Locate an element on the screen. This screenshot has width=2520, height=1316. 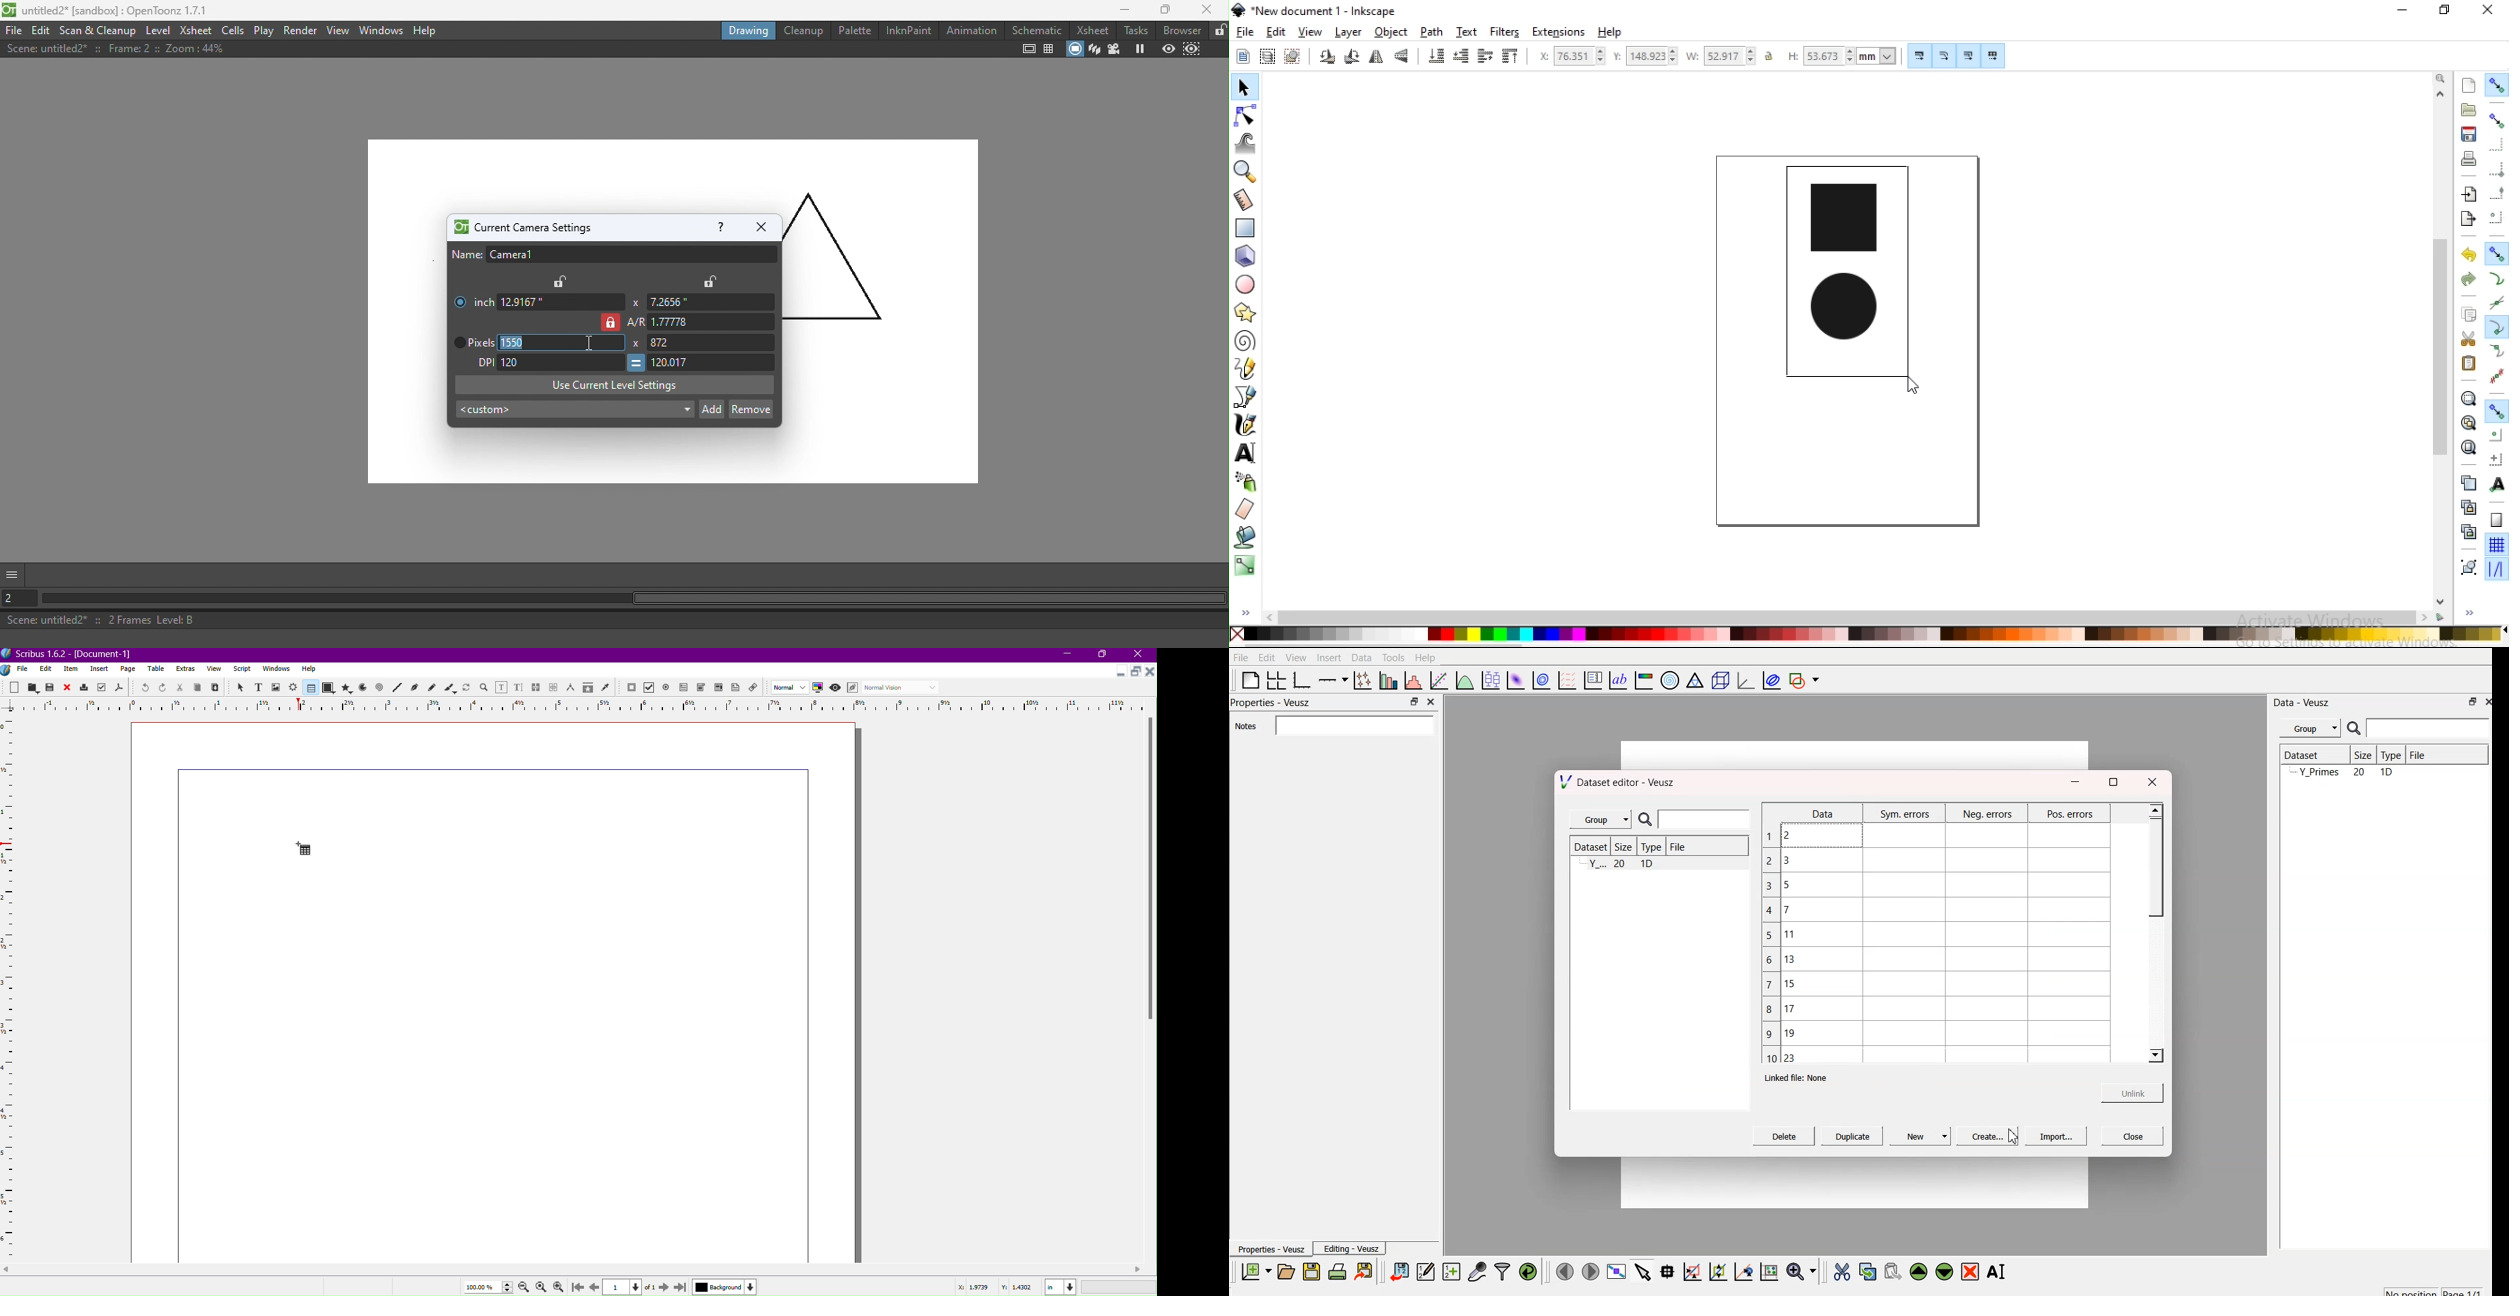
Safe area is located at coordinates (1030, 50).